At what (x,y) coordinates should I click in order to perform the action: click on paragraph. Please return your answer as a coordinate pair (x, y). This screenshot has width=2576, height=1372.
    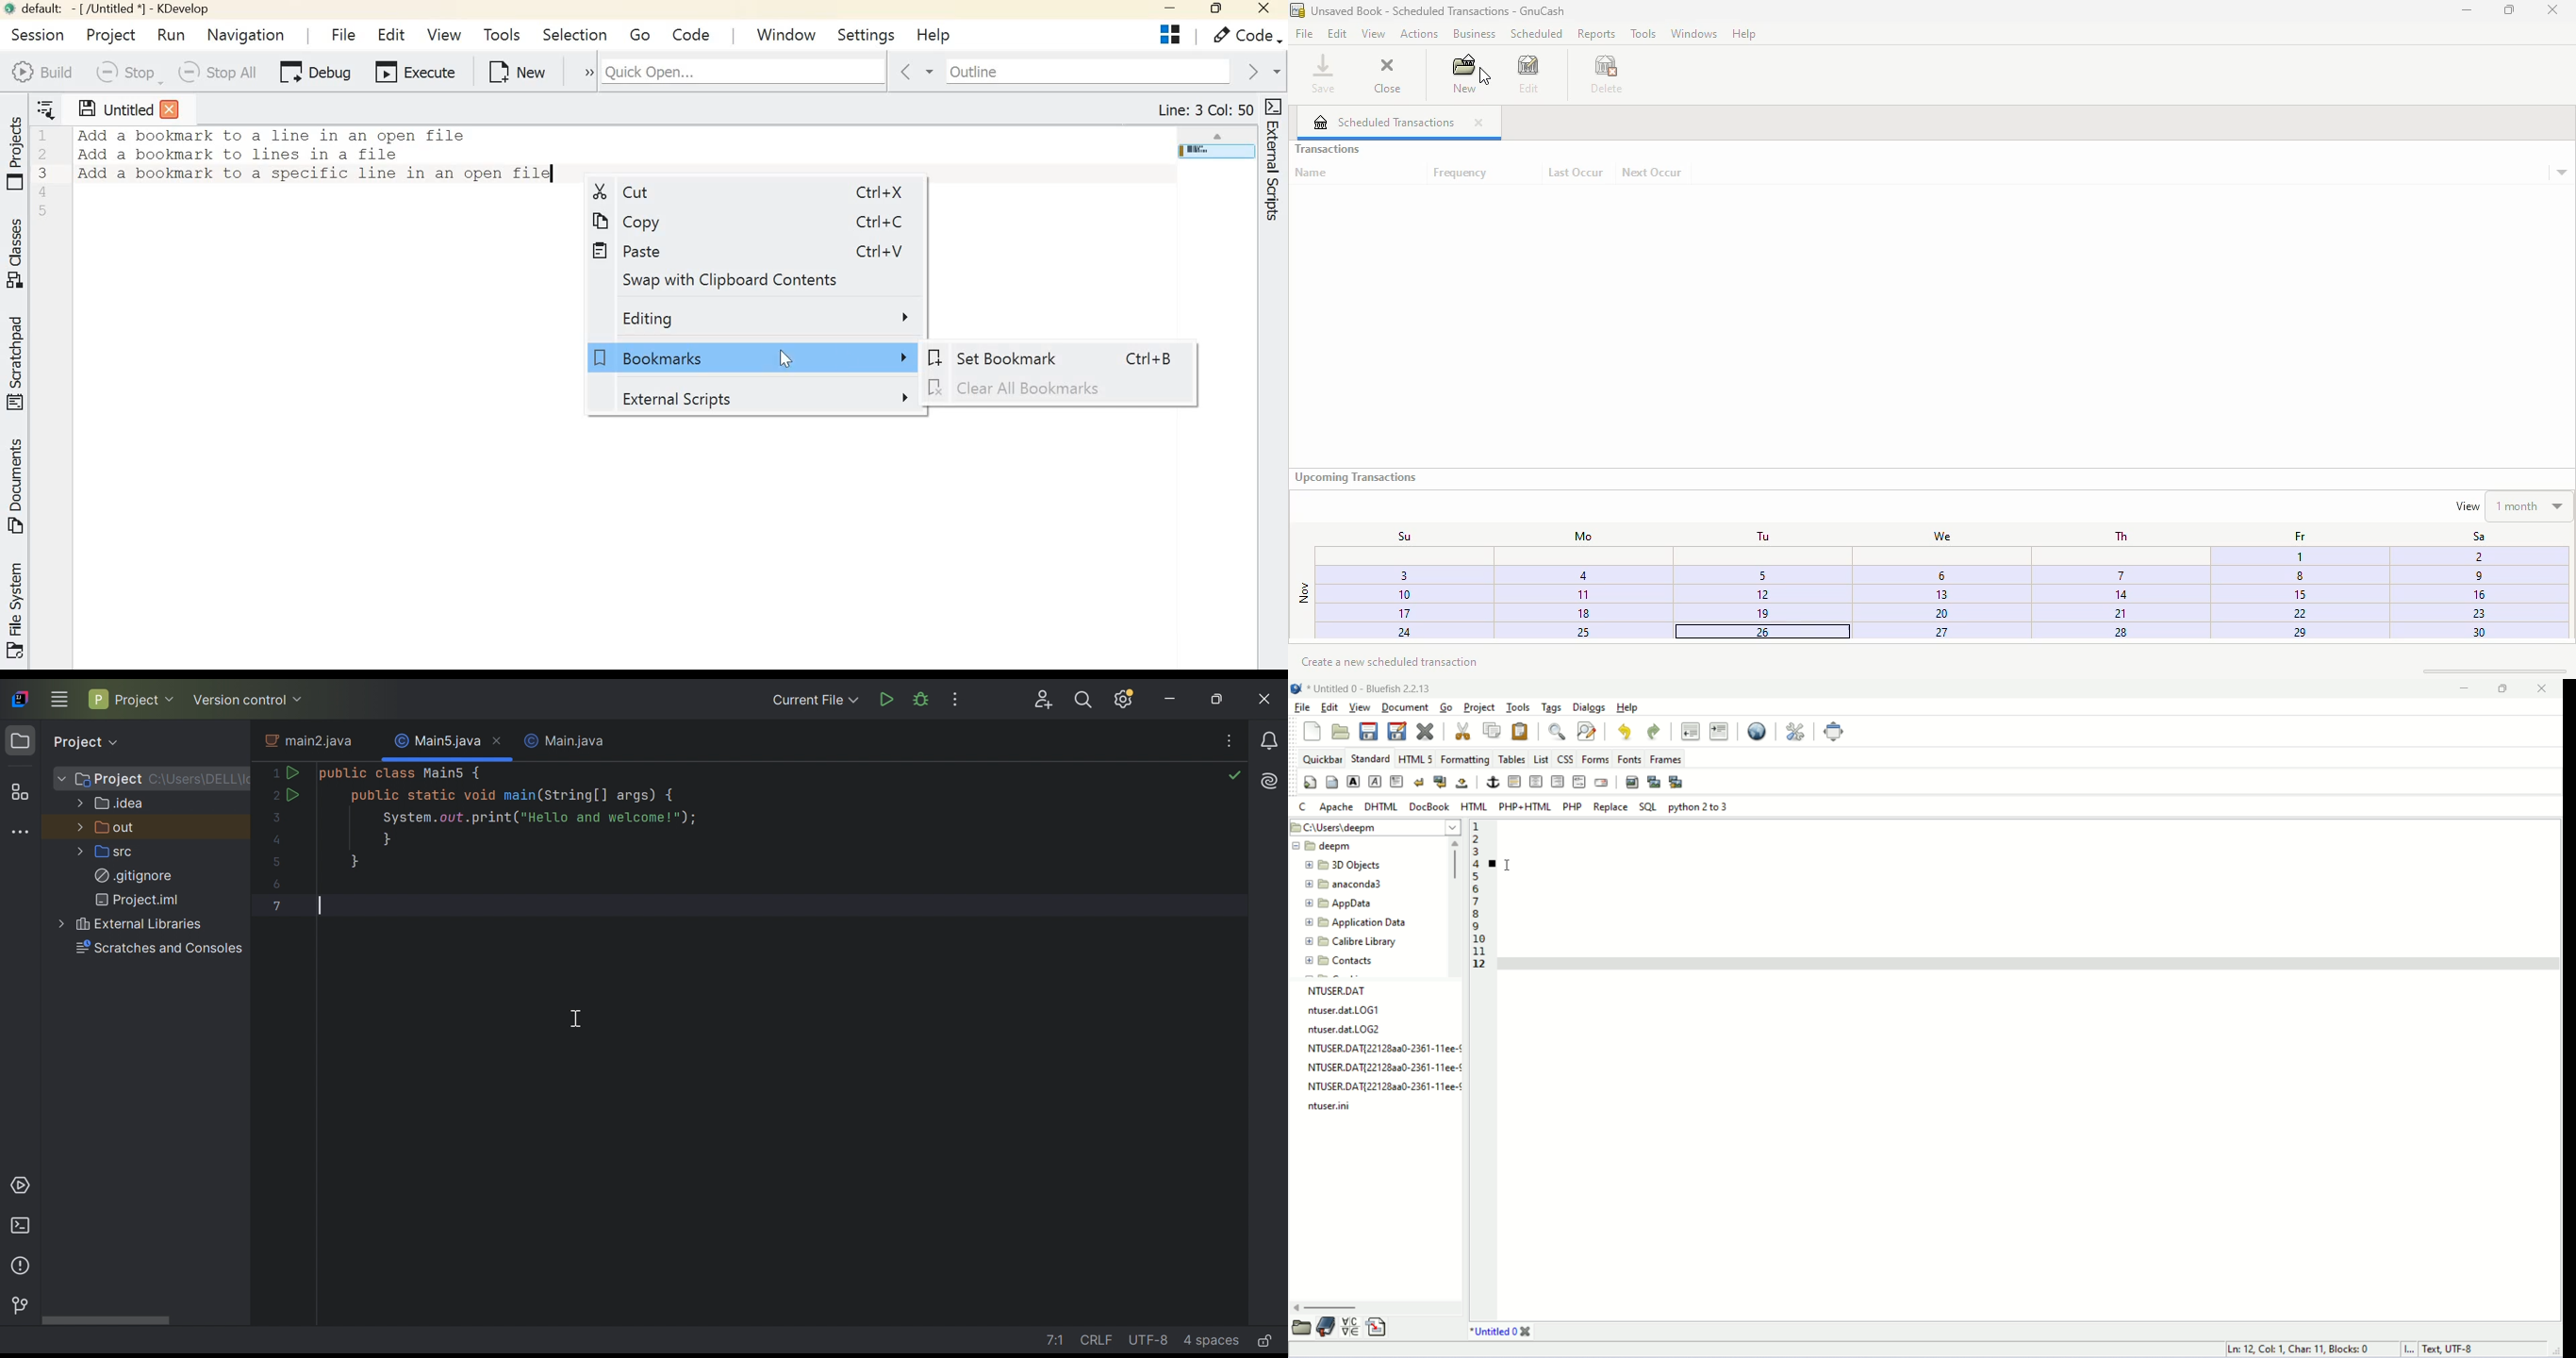
    Looking at the image, I should click on (1398, 781).